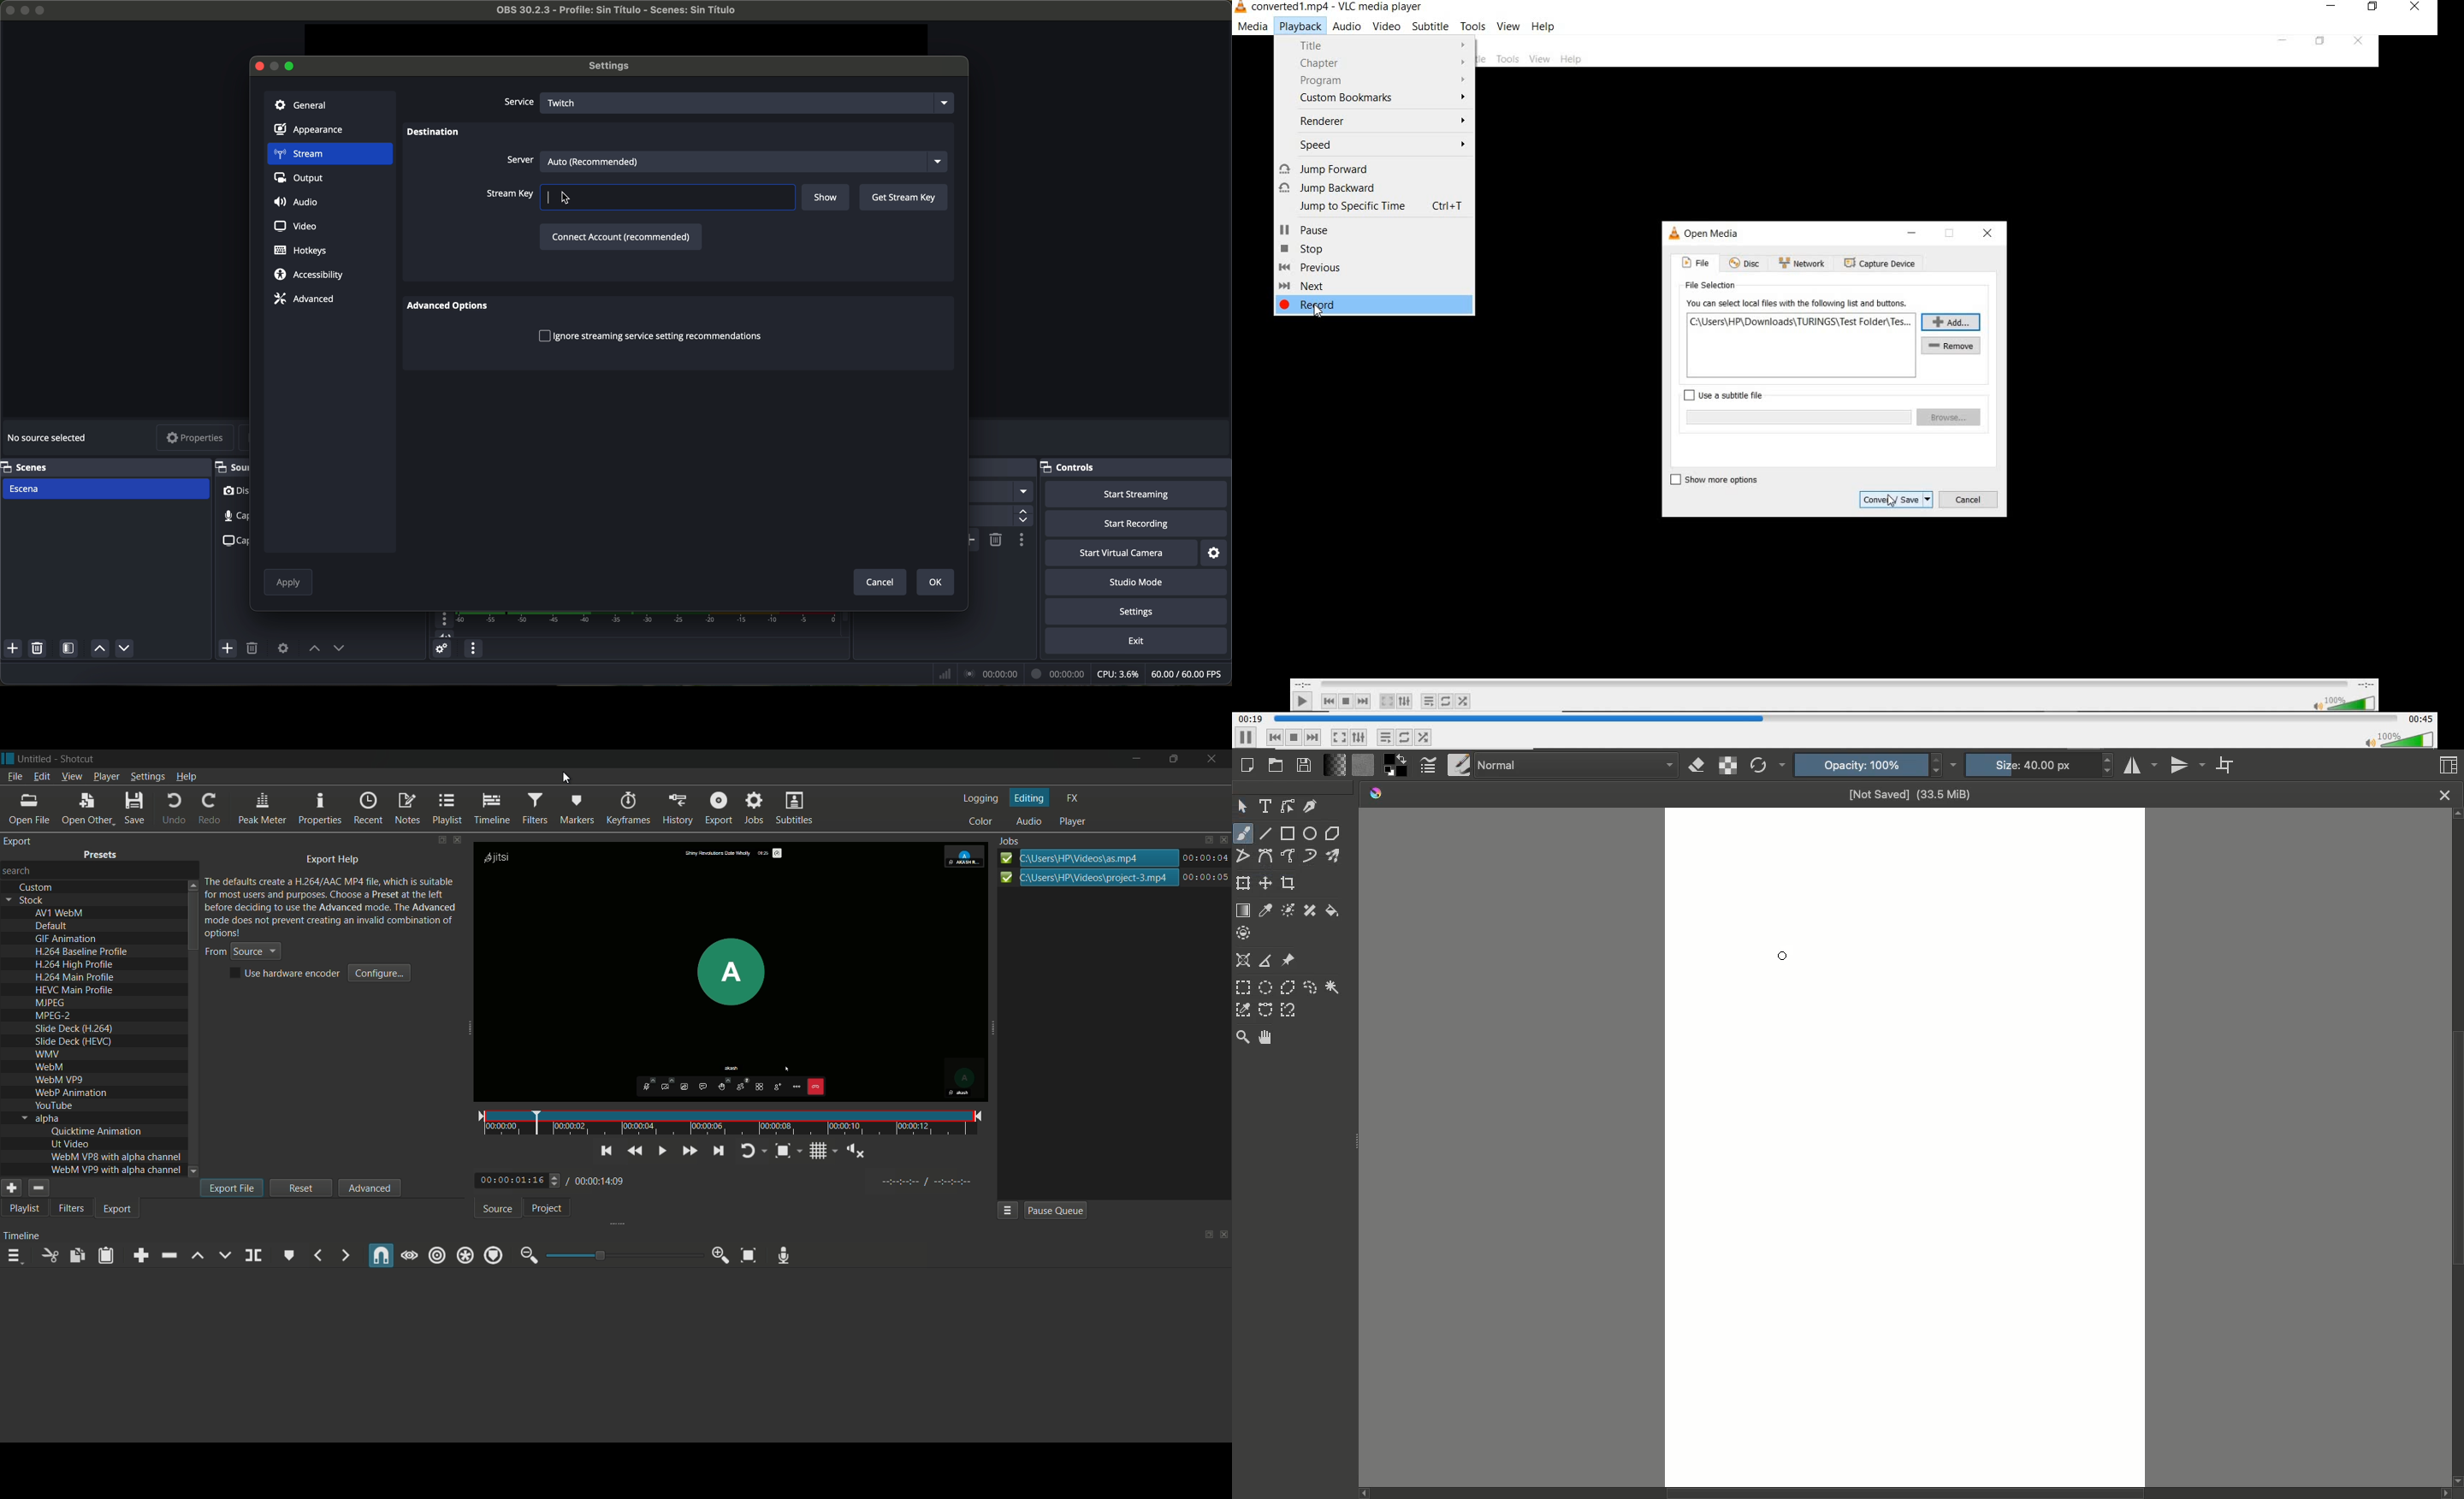 Image resolution: width=2464 pixels, height=1512 pixels. What do you see at coordinates (1172, 759) in the screenshot?
I see `maximize` at bounding box center [1172, 759].